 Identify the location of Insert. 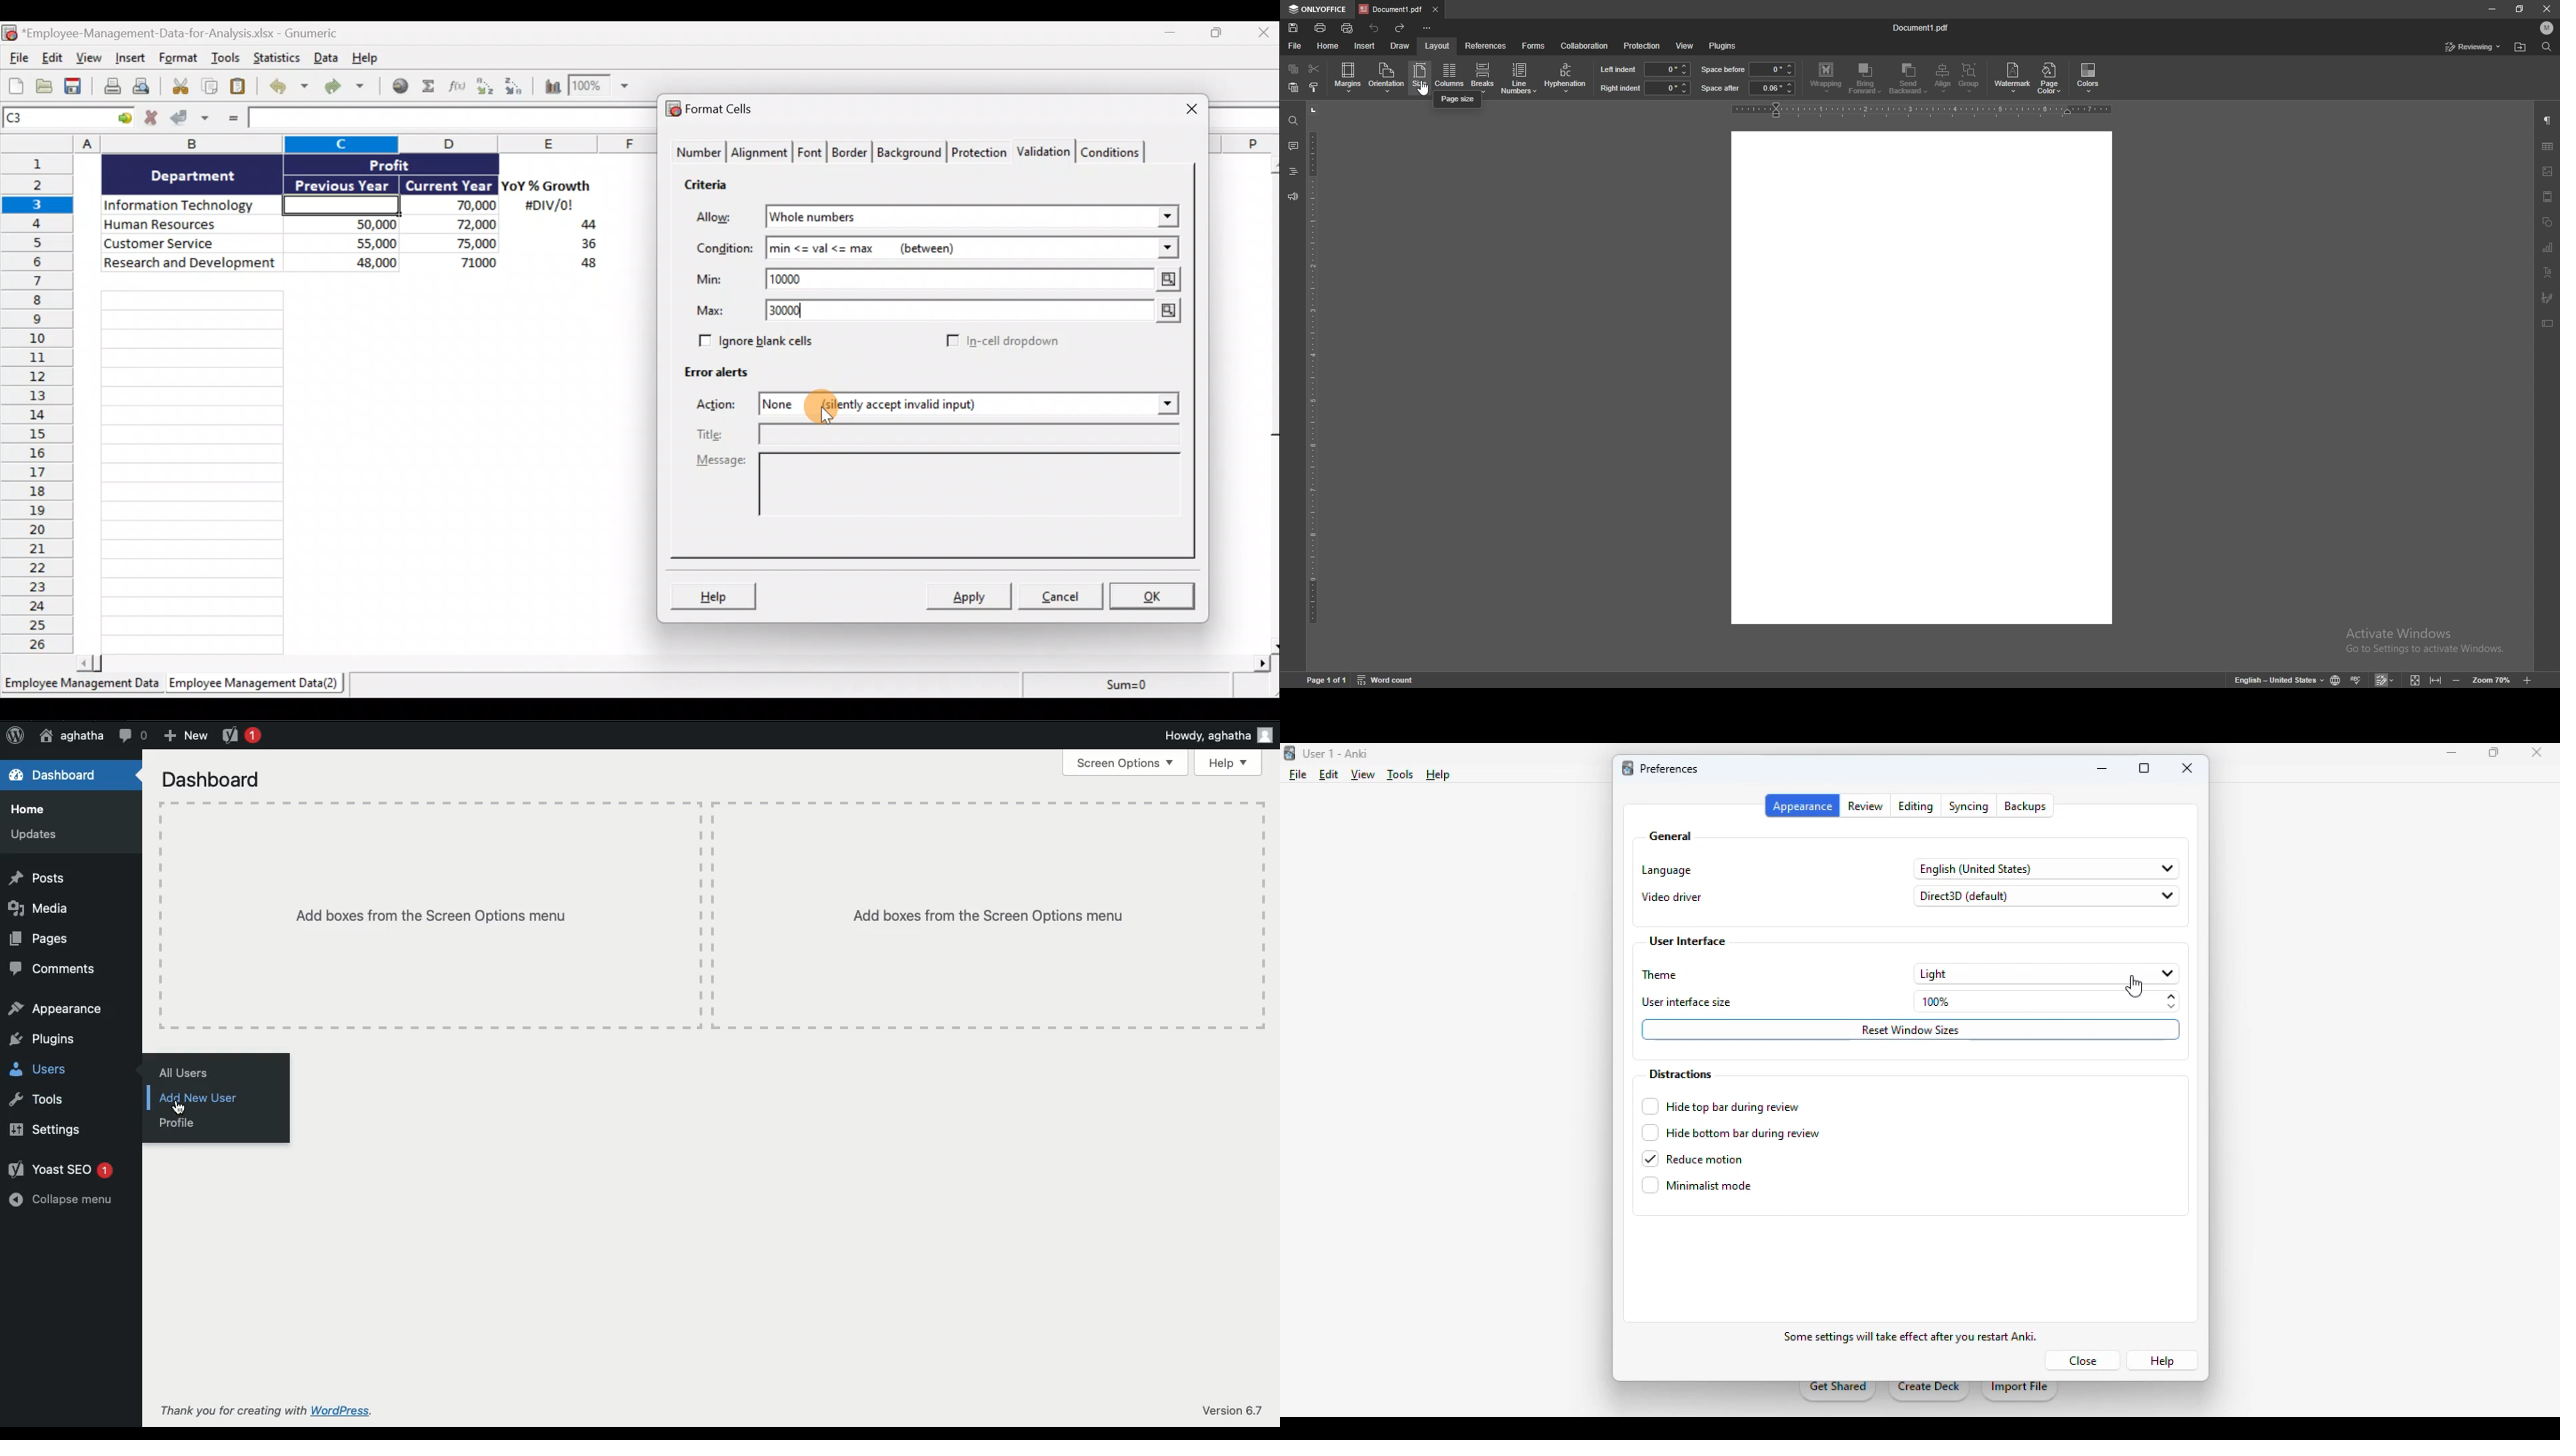
(133, 61).